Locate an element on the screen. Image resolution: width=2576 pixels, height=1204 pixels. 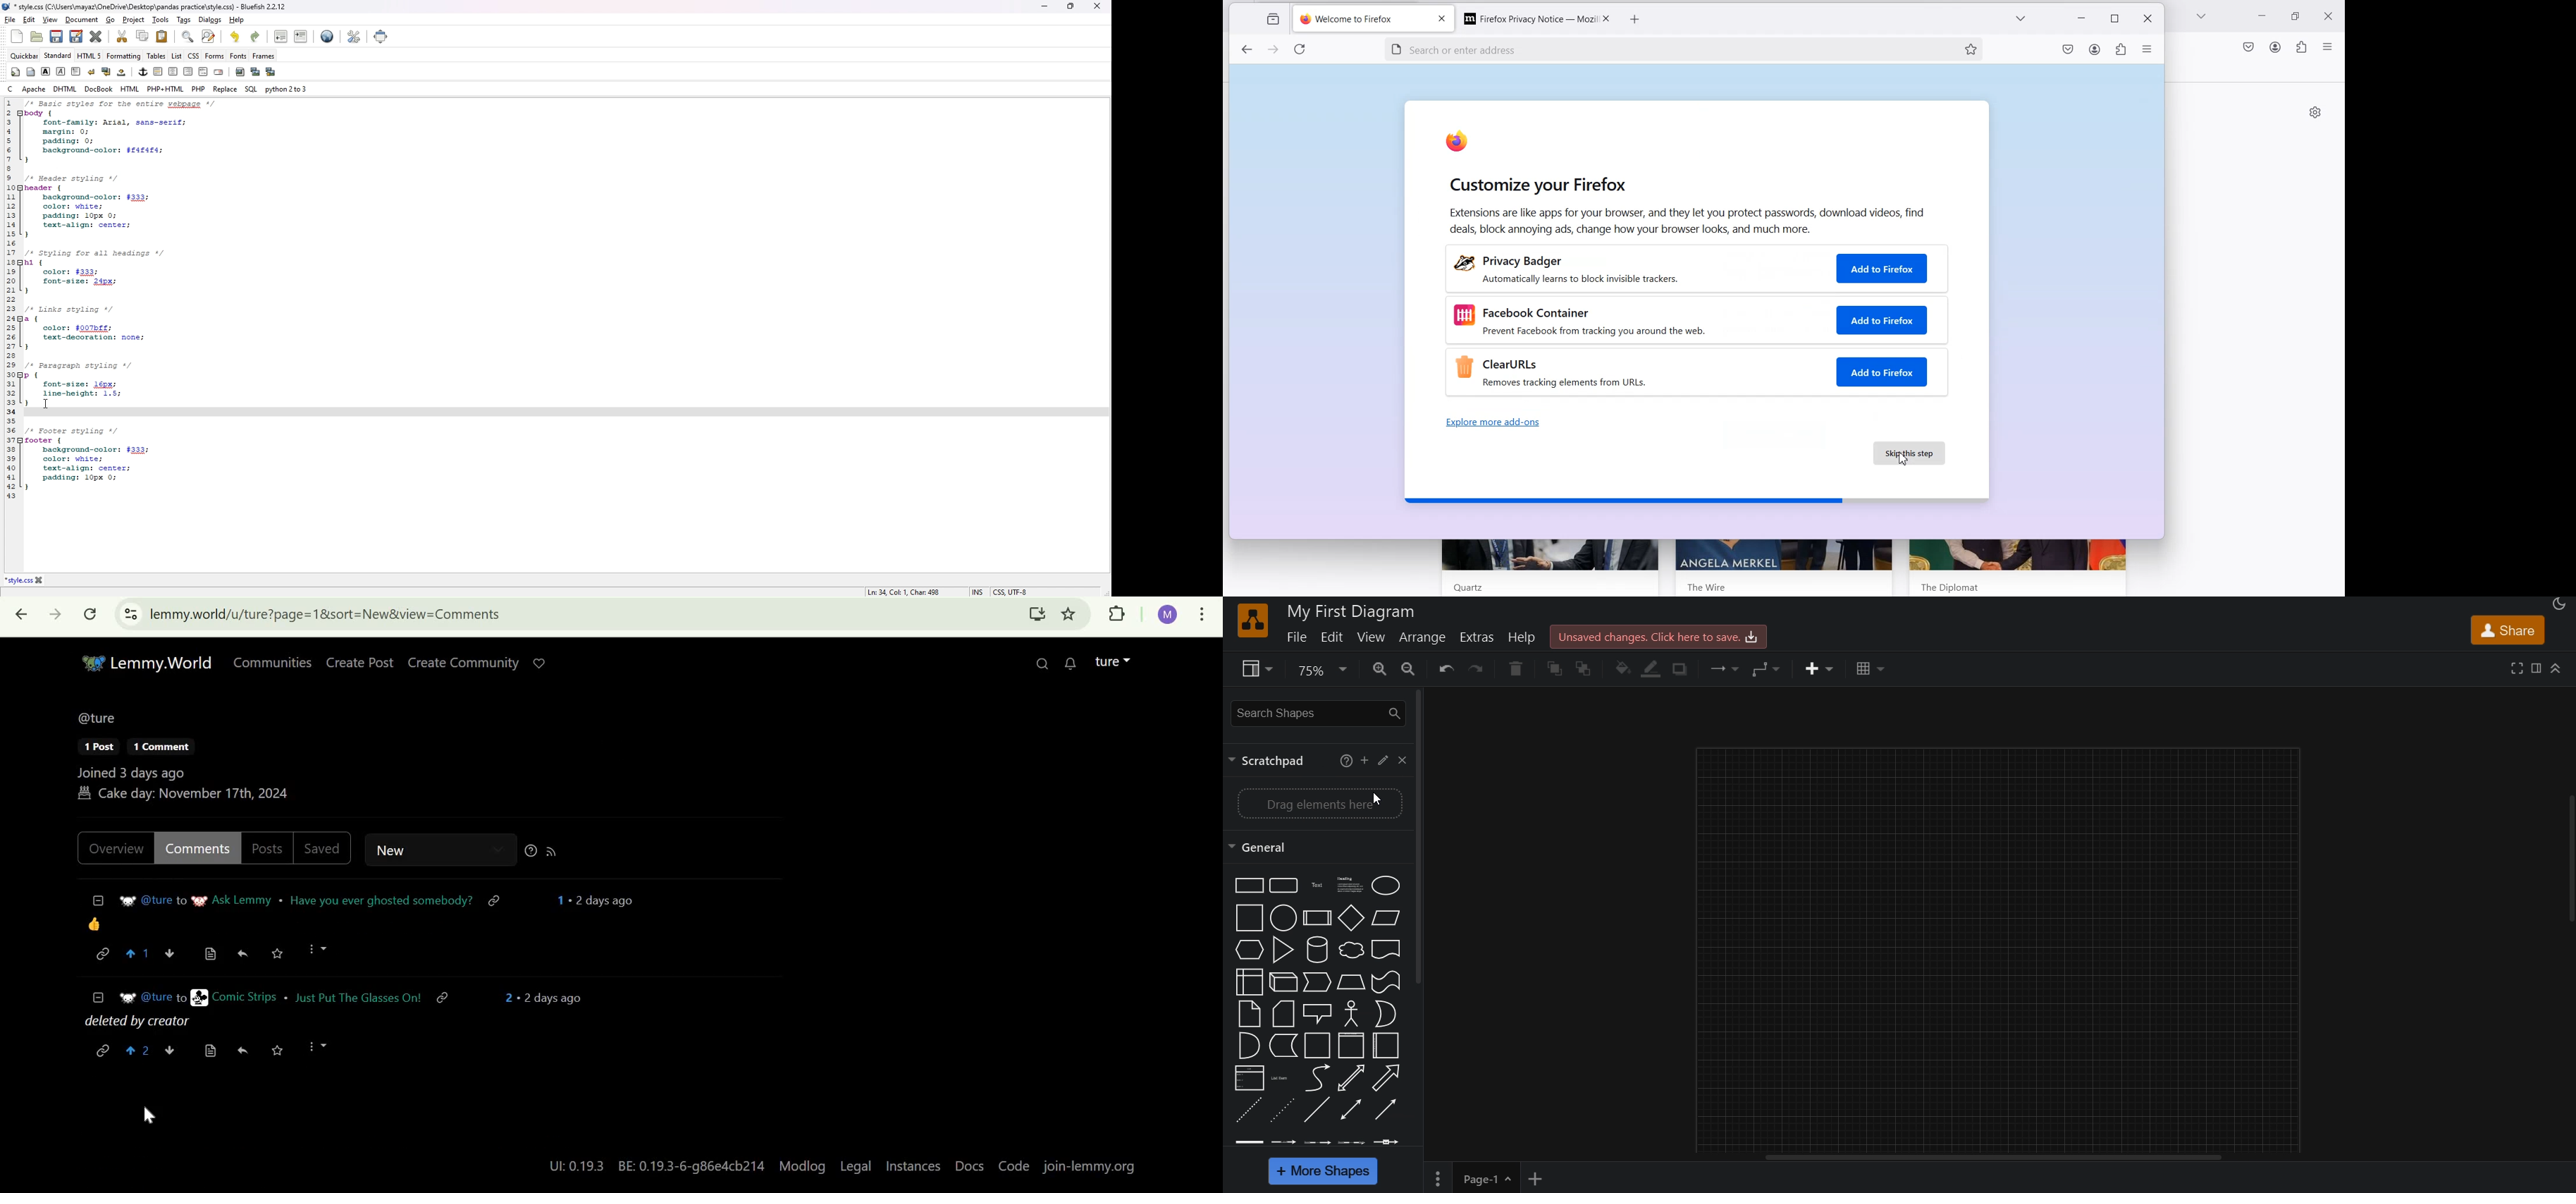
Add to Firefox is located at coordinates (1882, 320).